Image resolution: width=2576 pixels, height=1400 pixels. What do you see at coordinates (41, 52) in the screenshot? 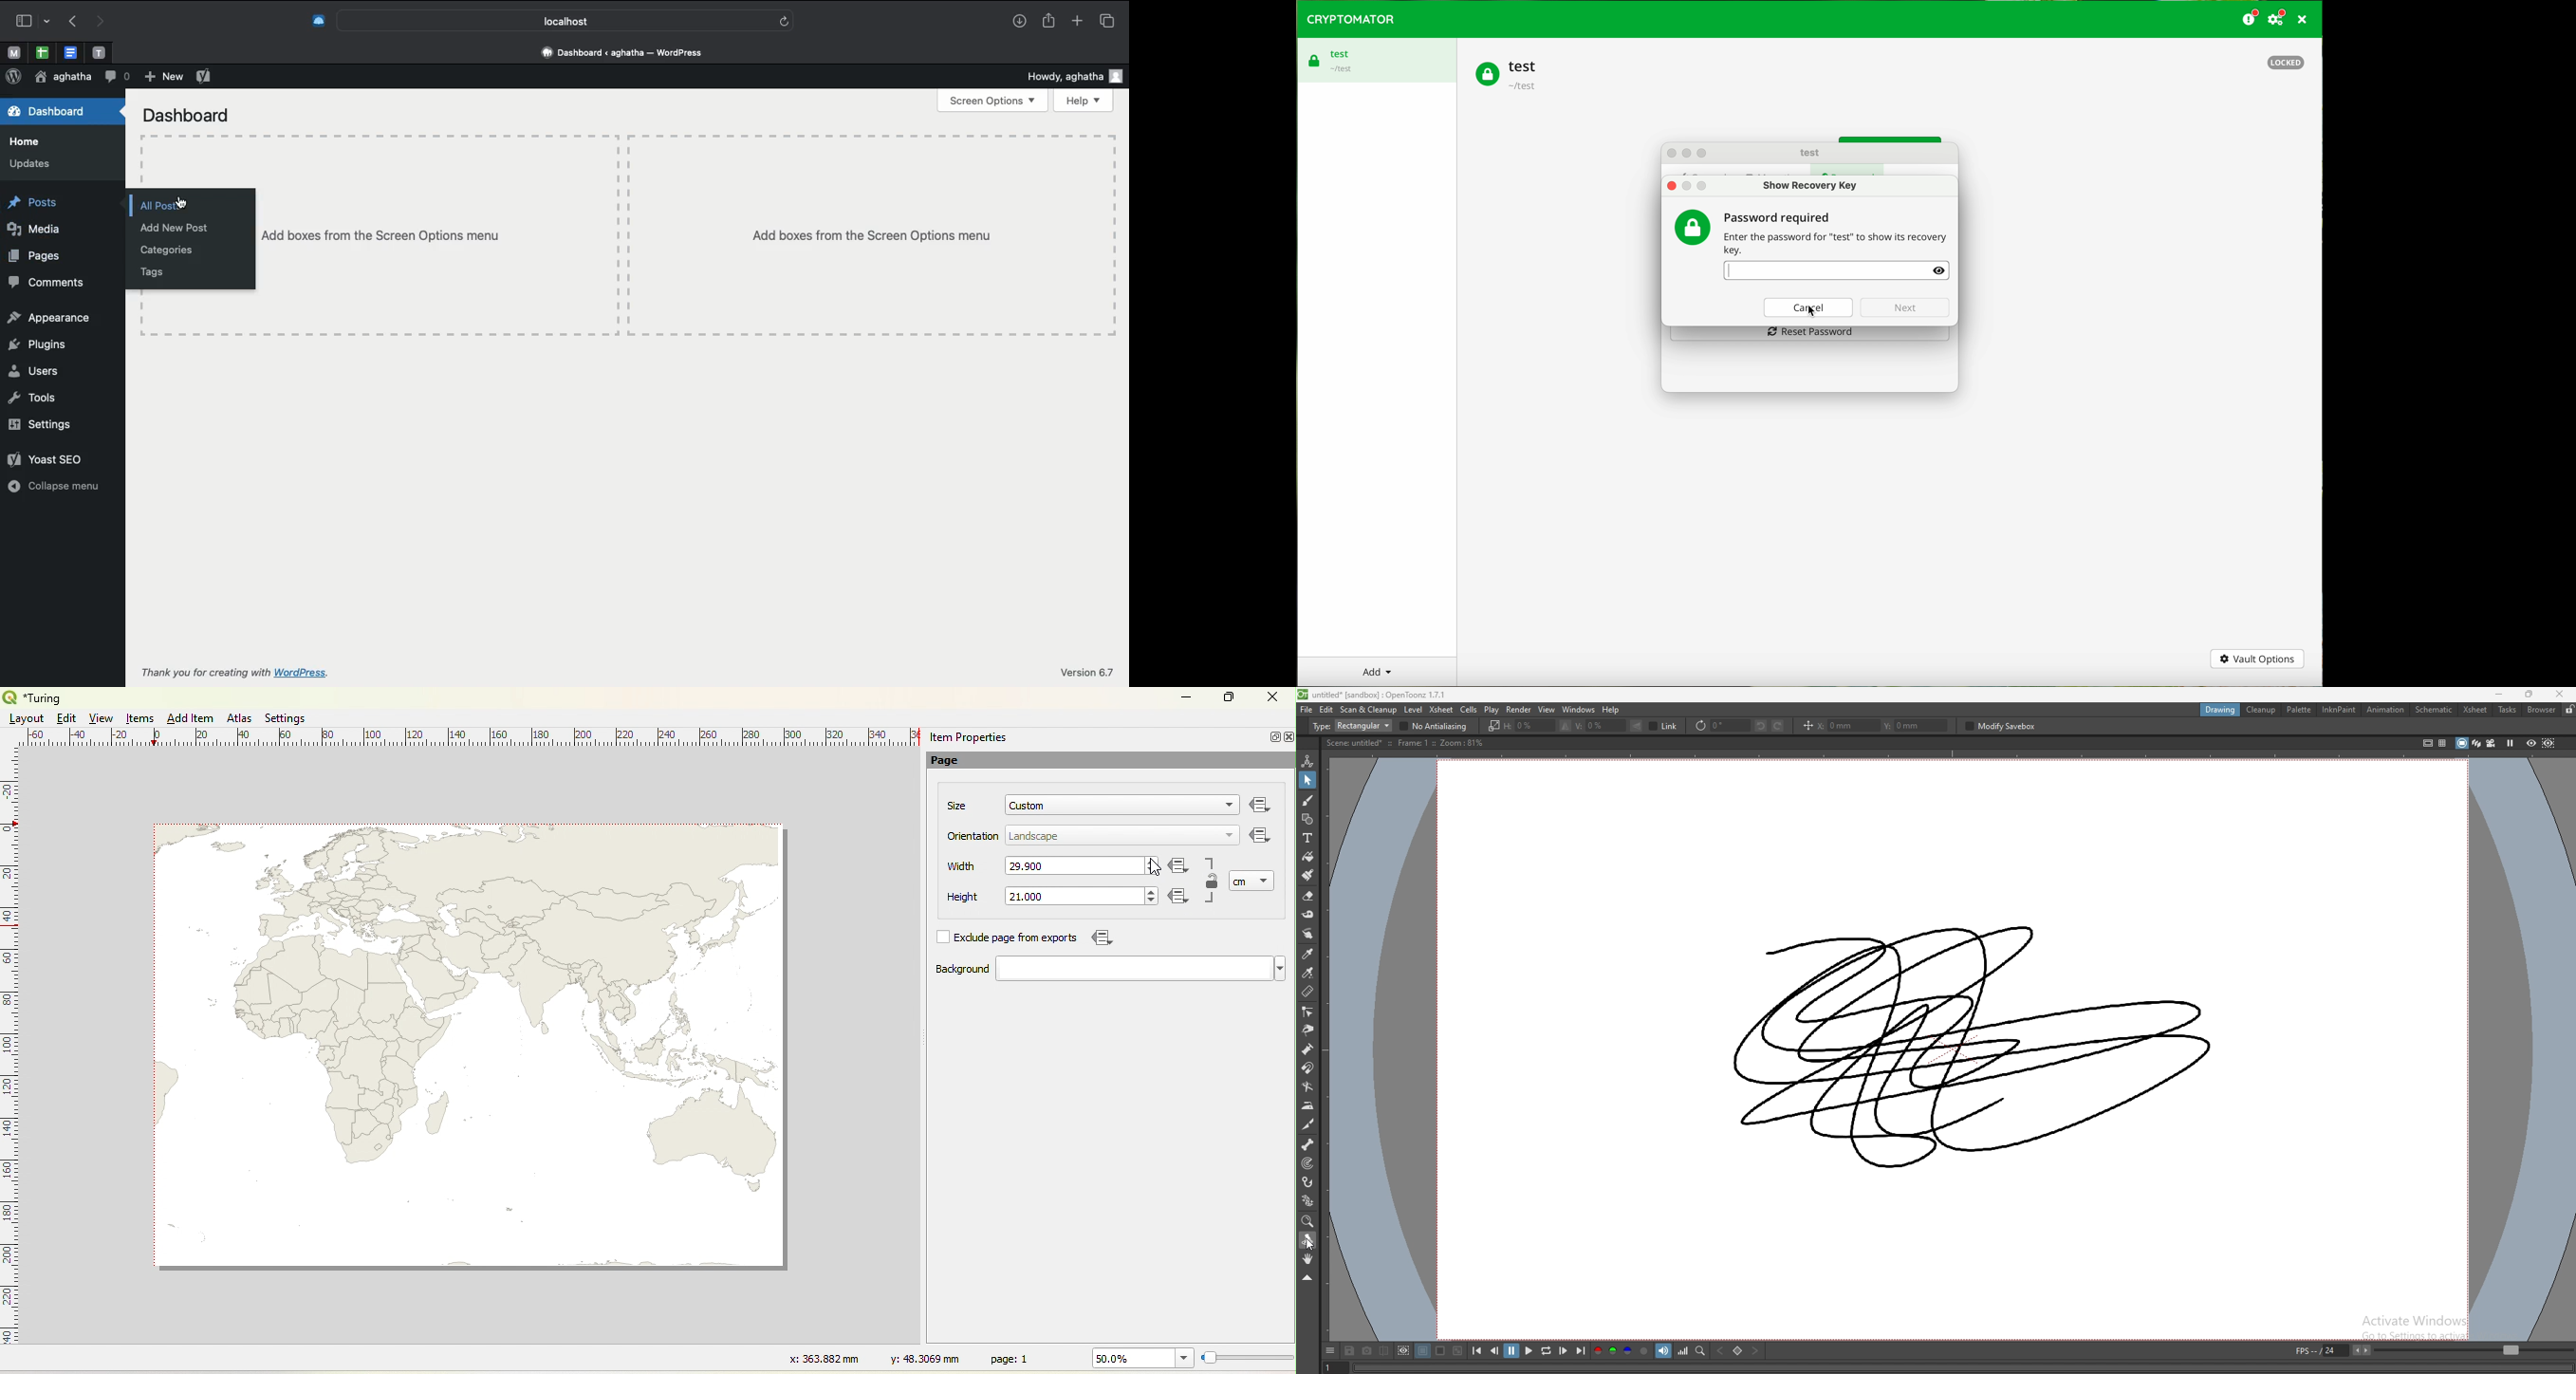
I see `Pinned tabs` at bounding box center [41, 52].